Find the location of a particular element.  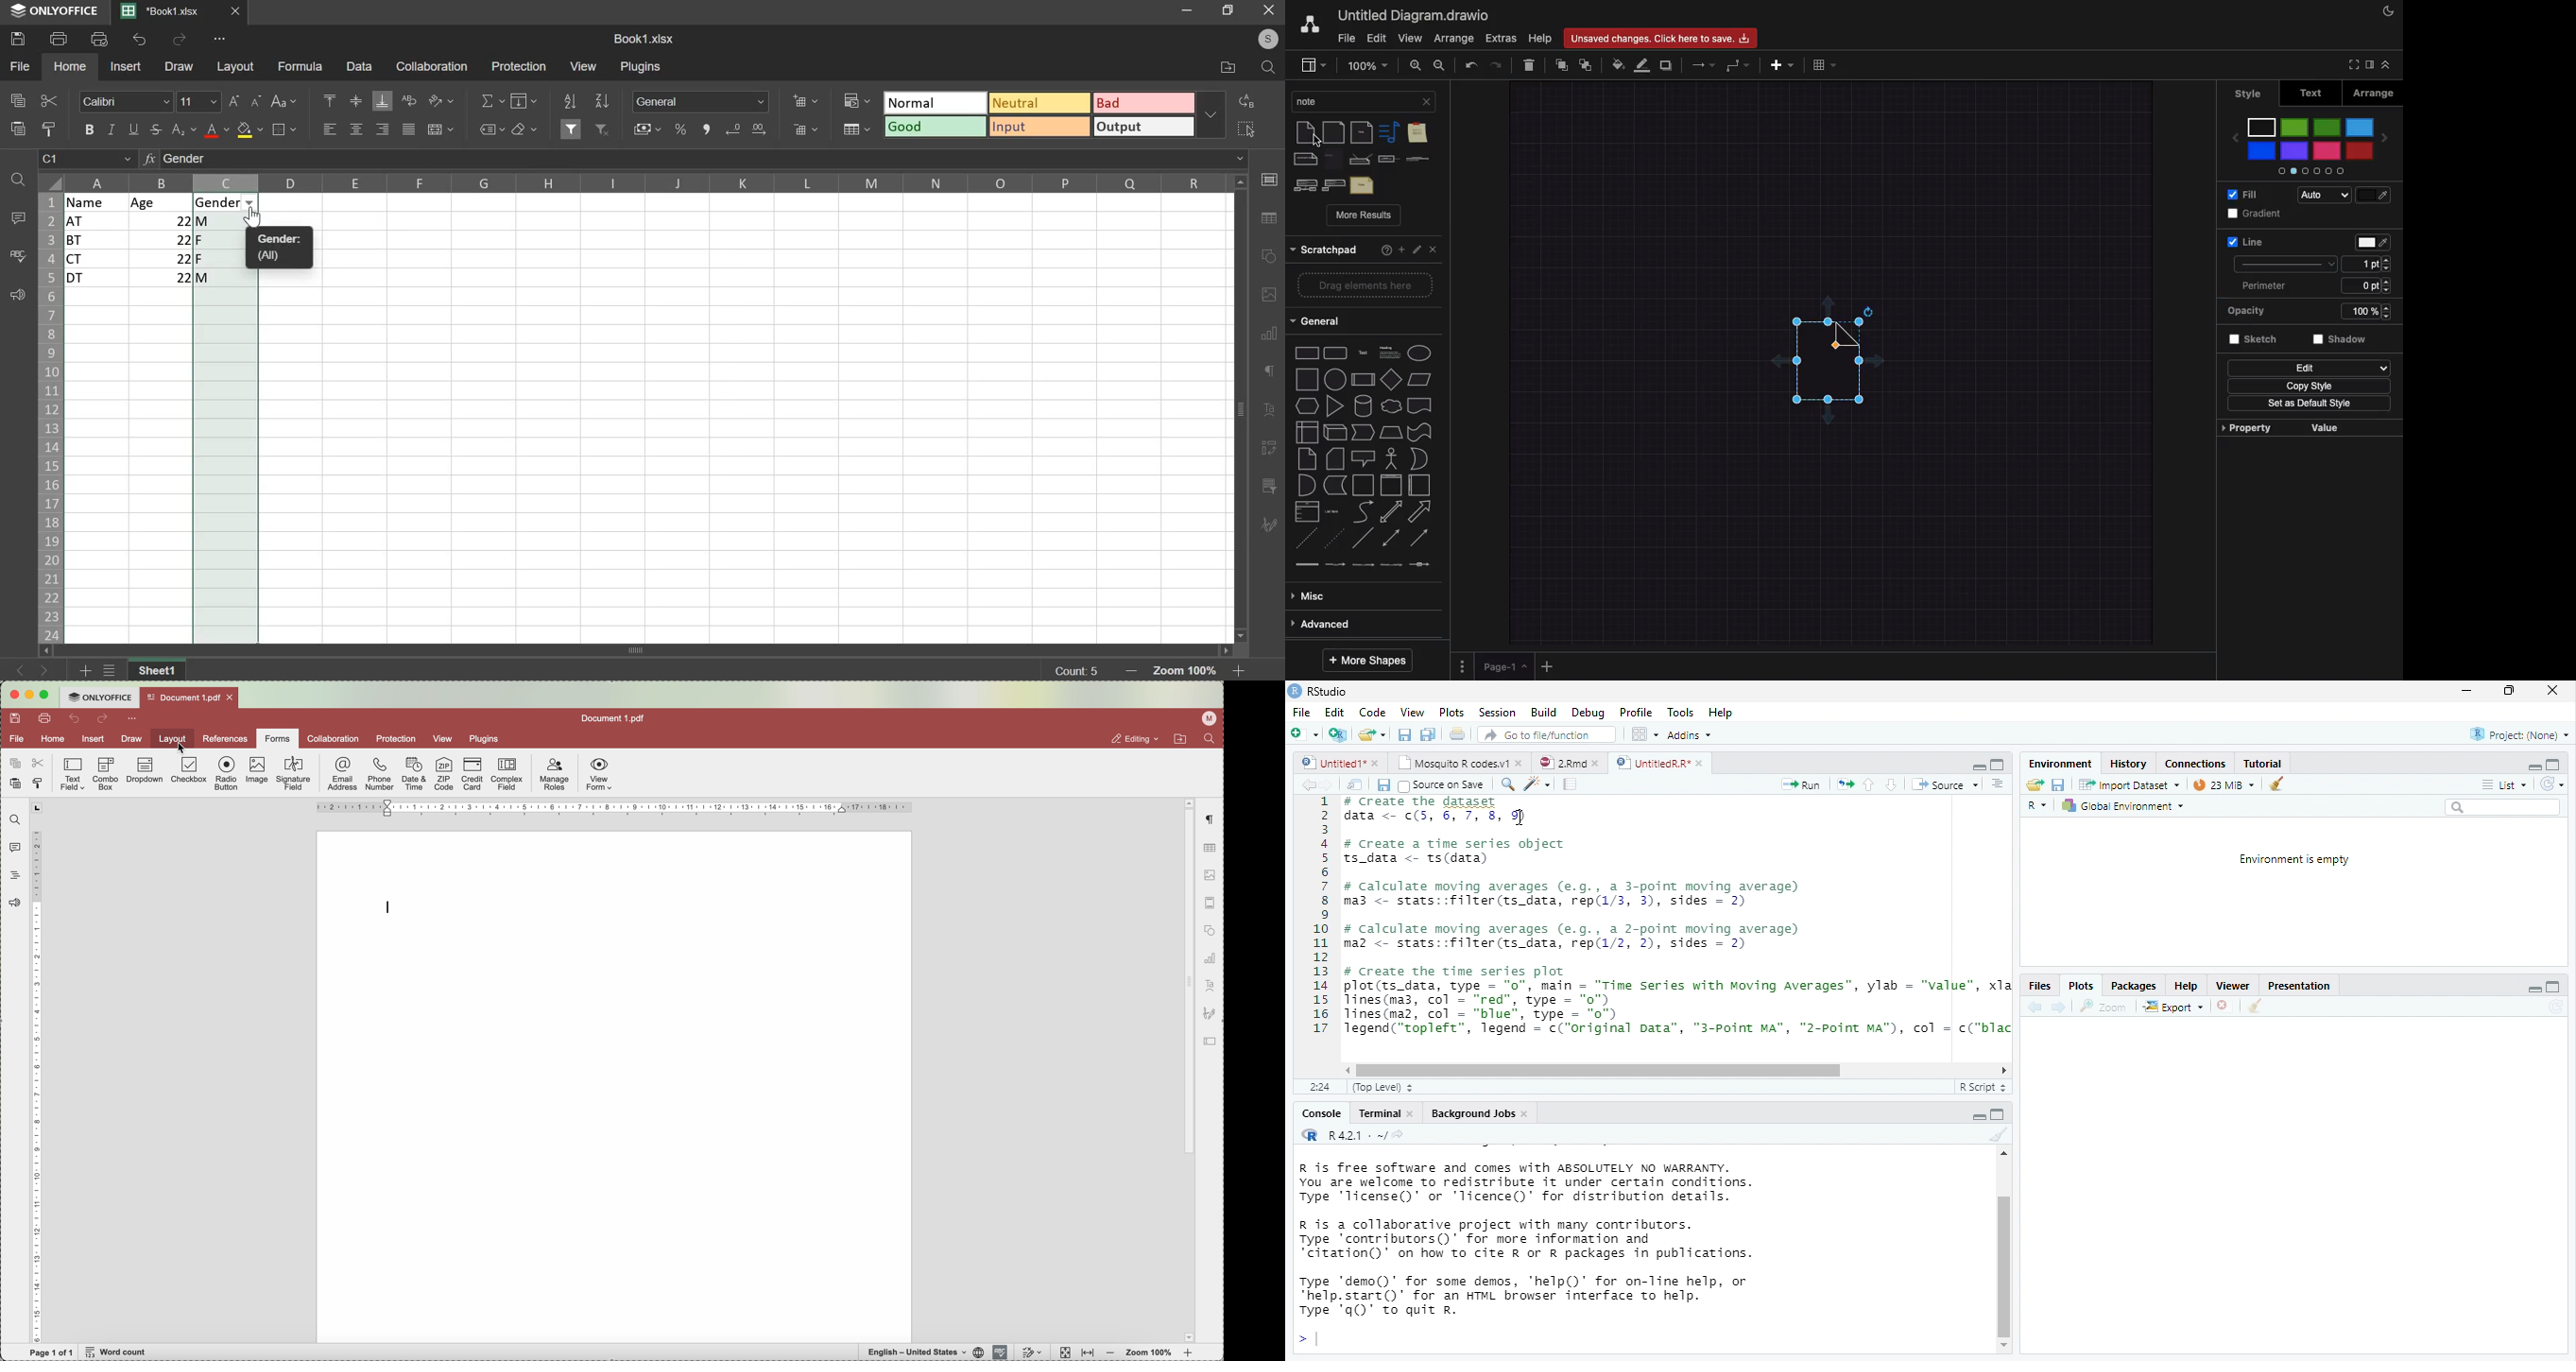

border is located at coordinates (287, 130).